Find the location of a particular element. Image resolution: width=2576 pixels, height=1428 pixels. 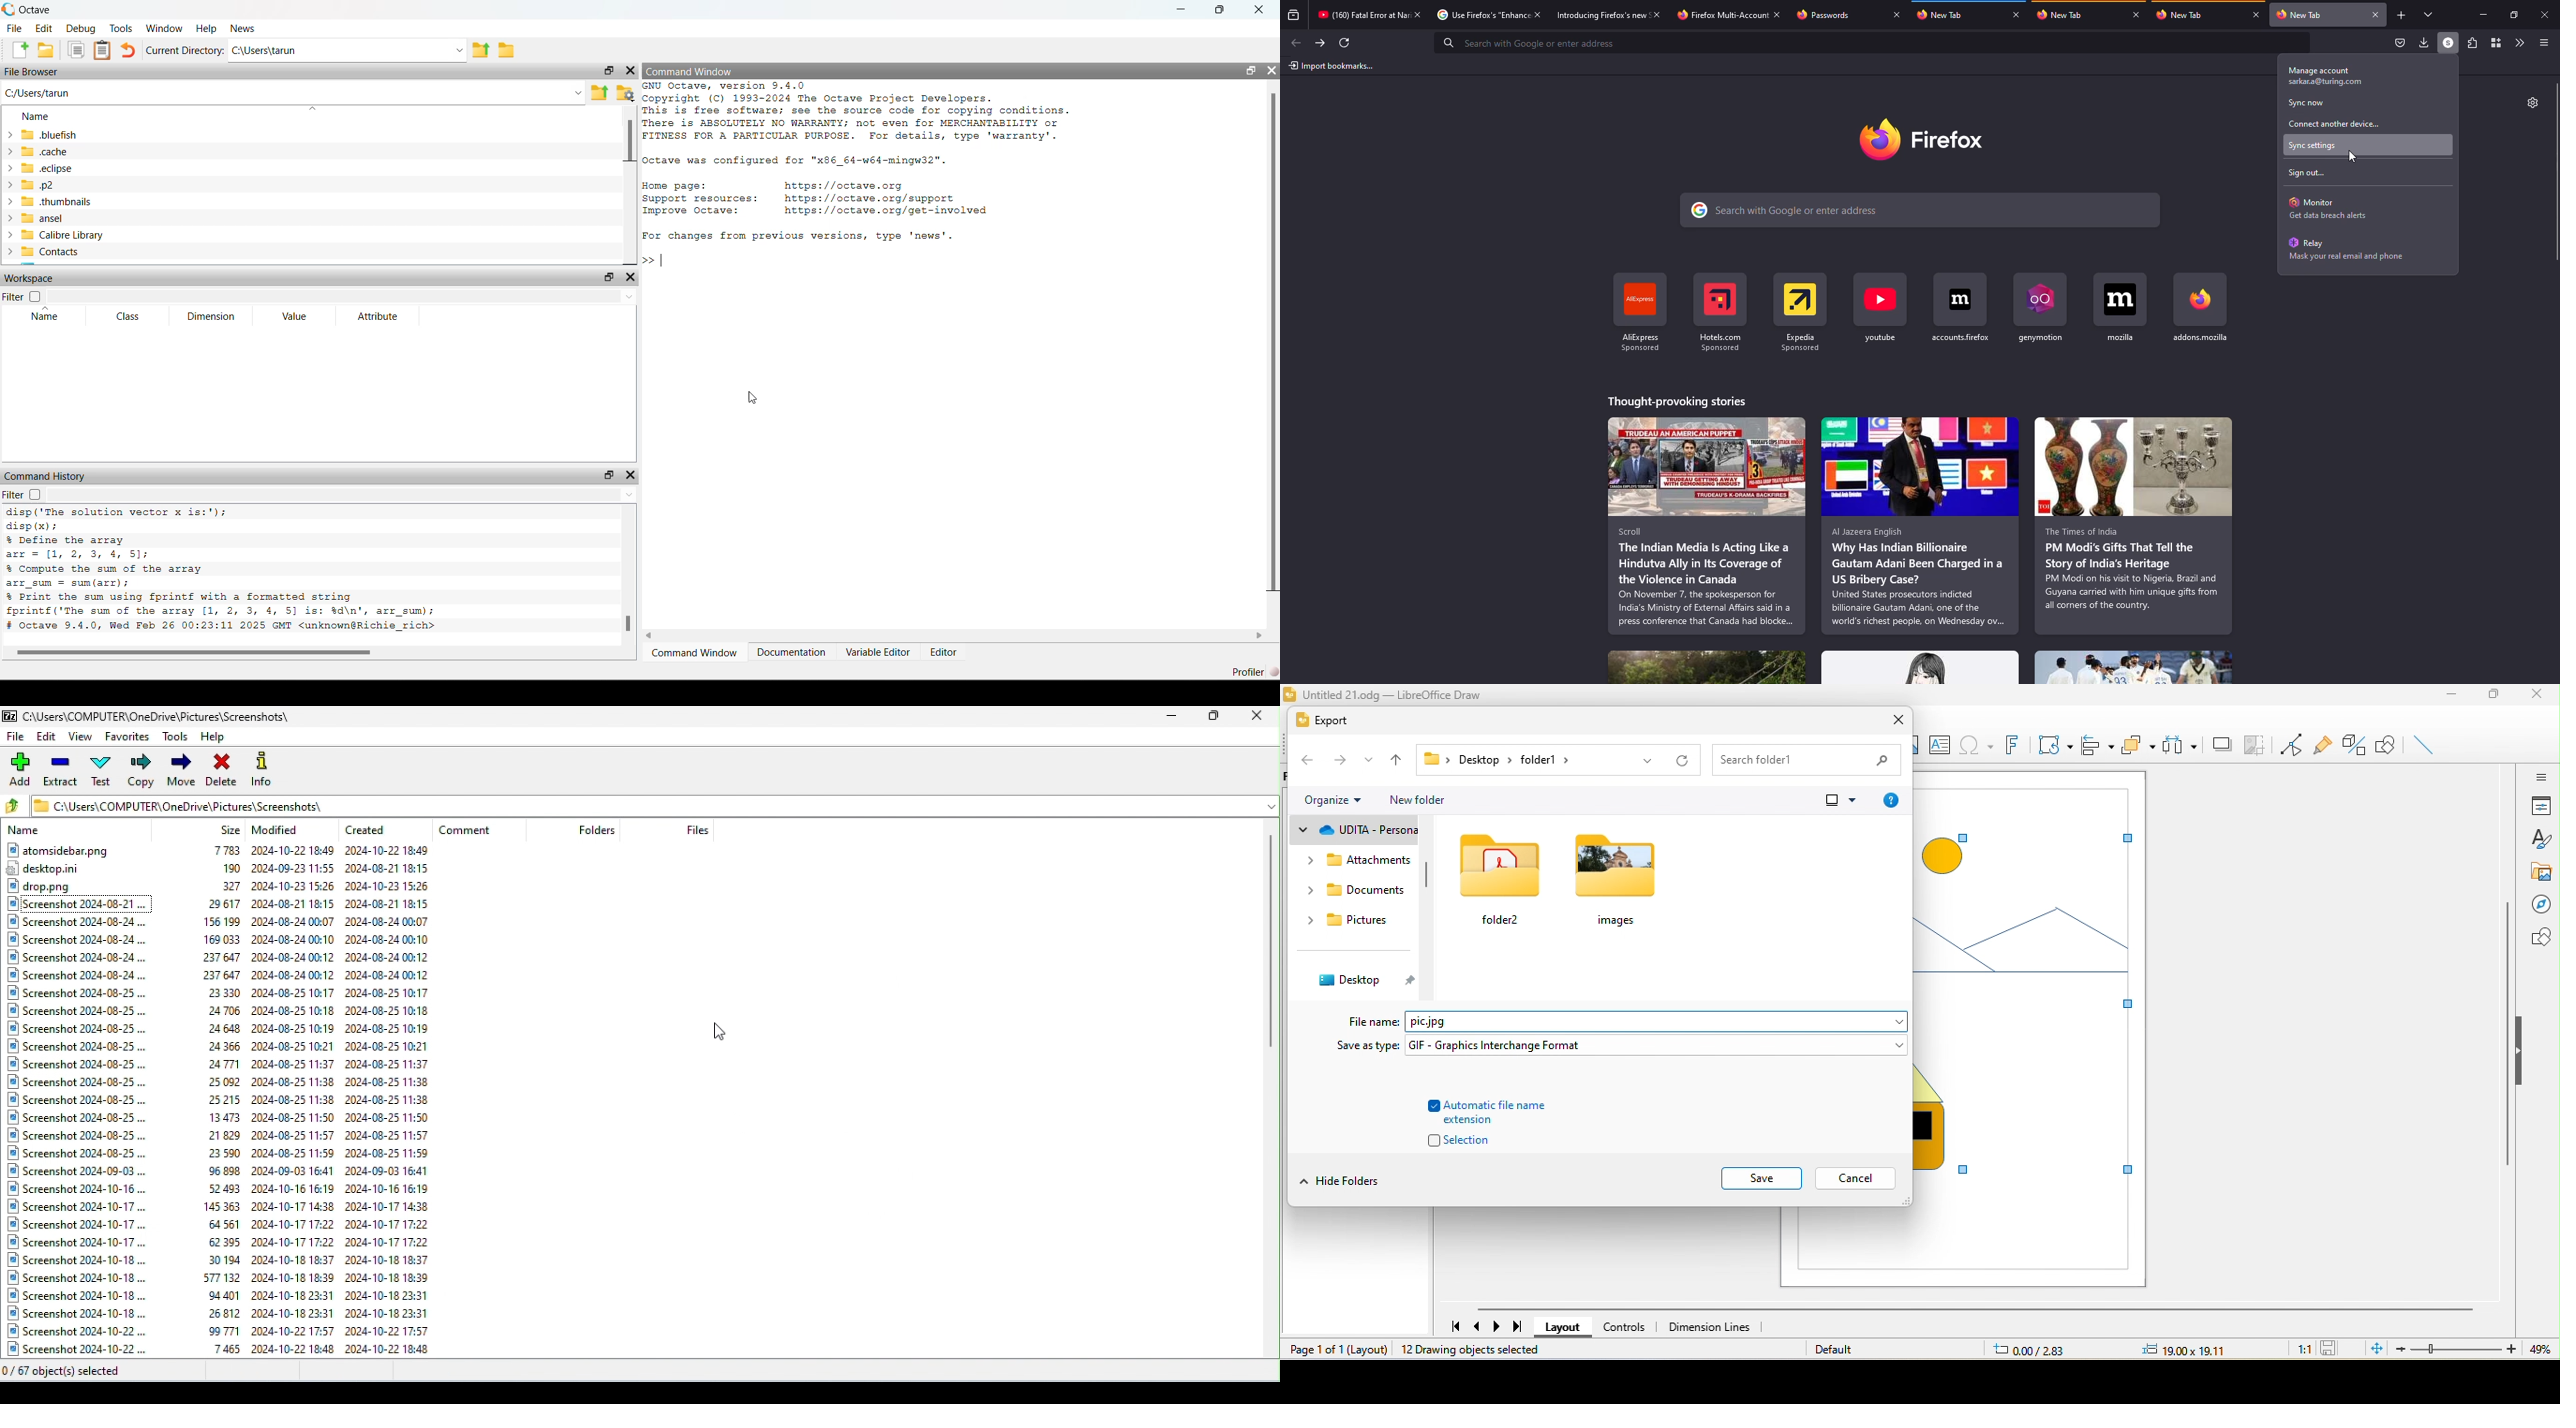

change view is located at coordinates (1838, 799).